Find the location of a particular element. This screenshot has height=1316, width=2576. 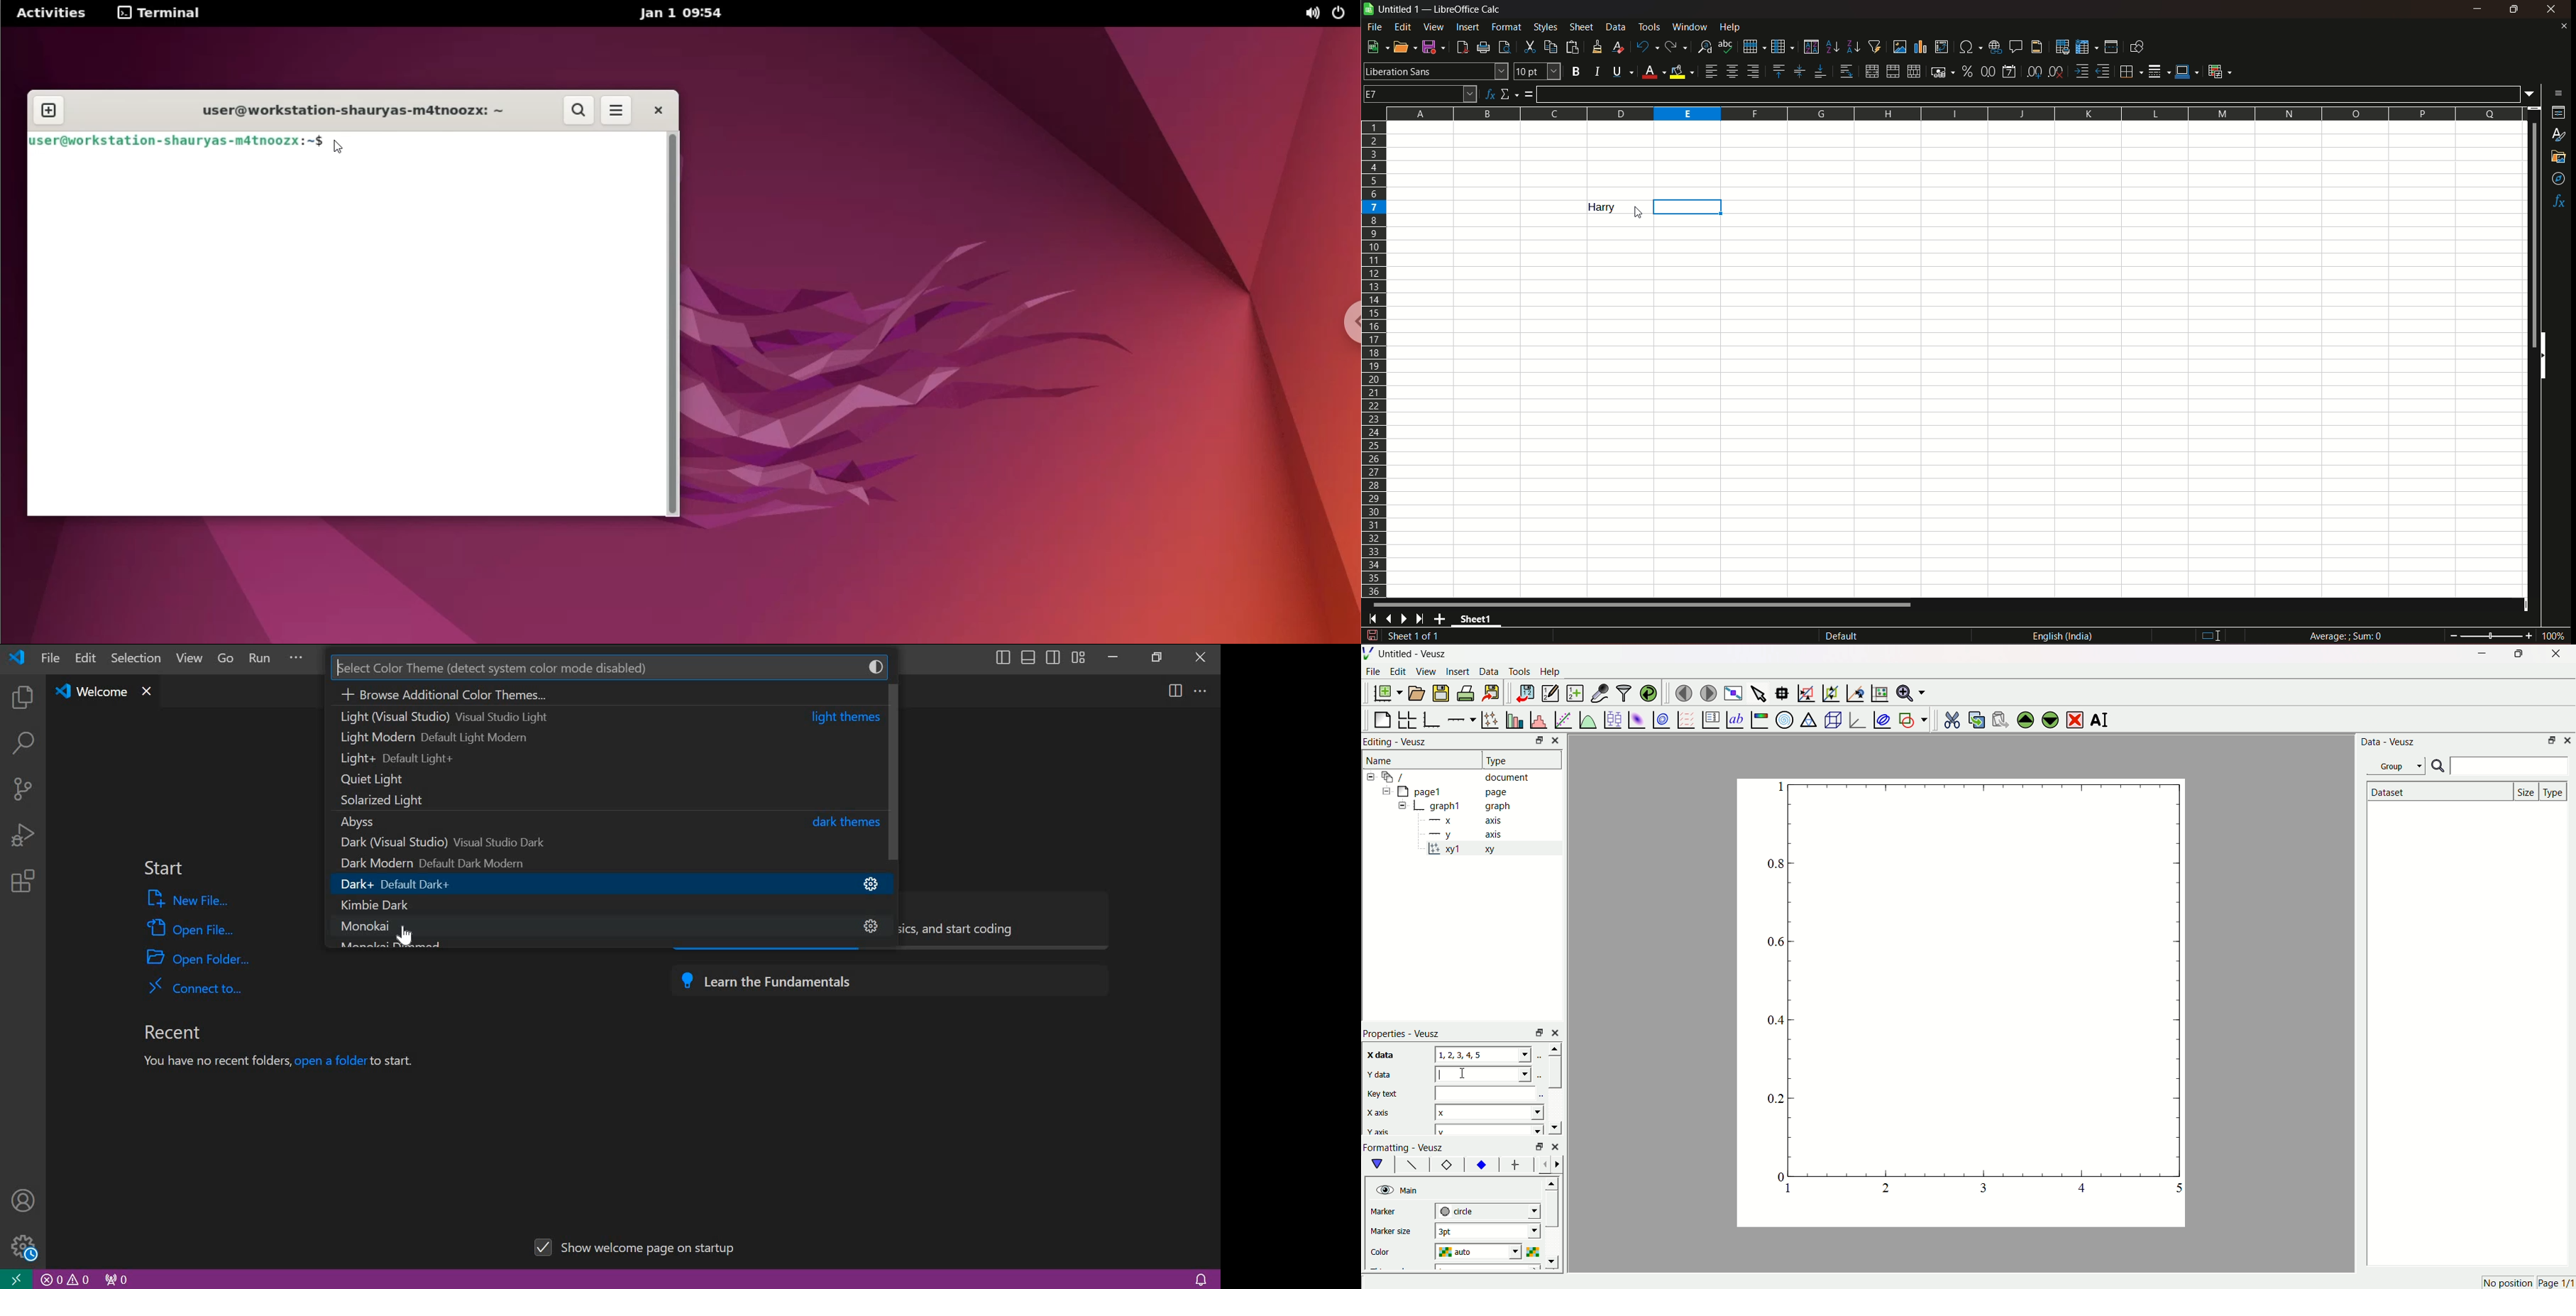

bold is located at coordinates (1575, 72).